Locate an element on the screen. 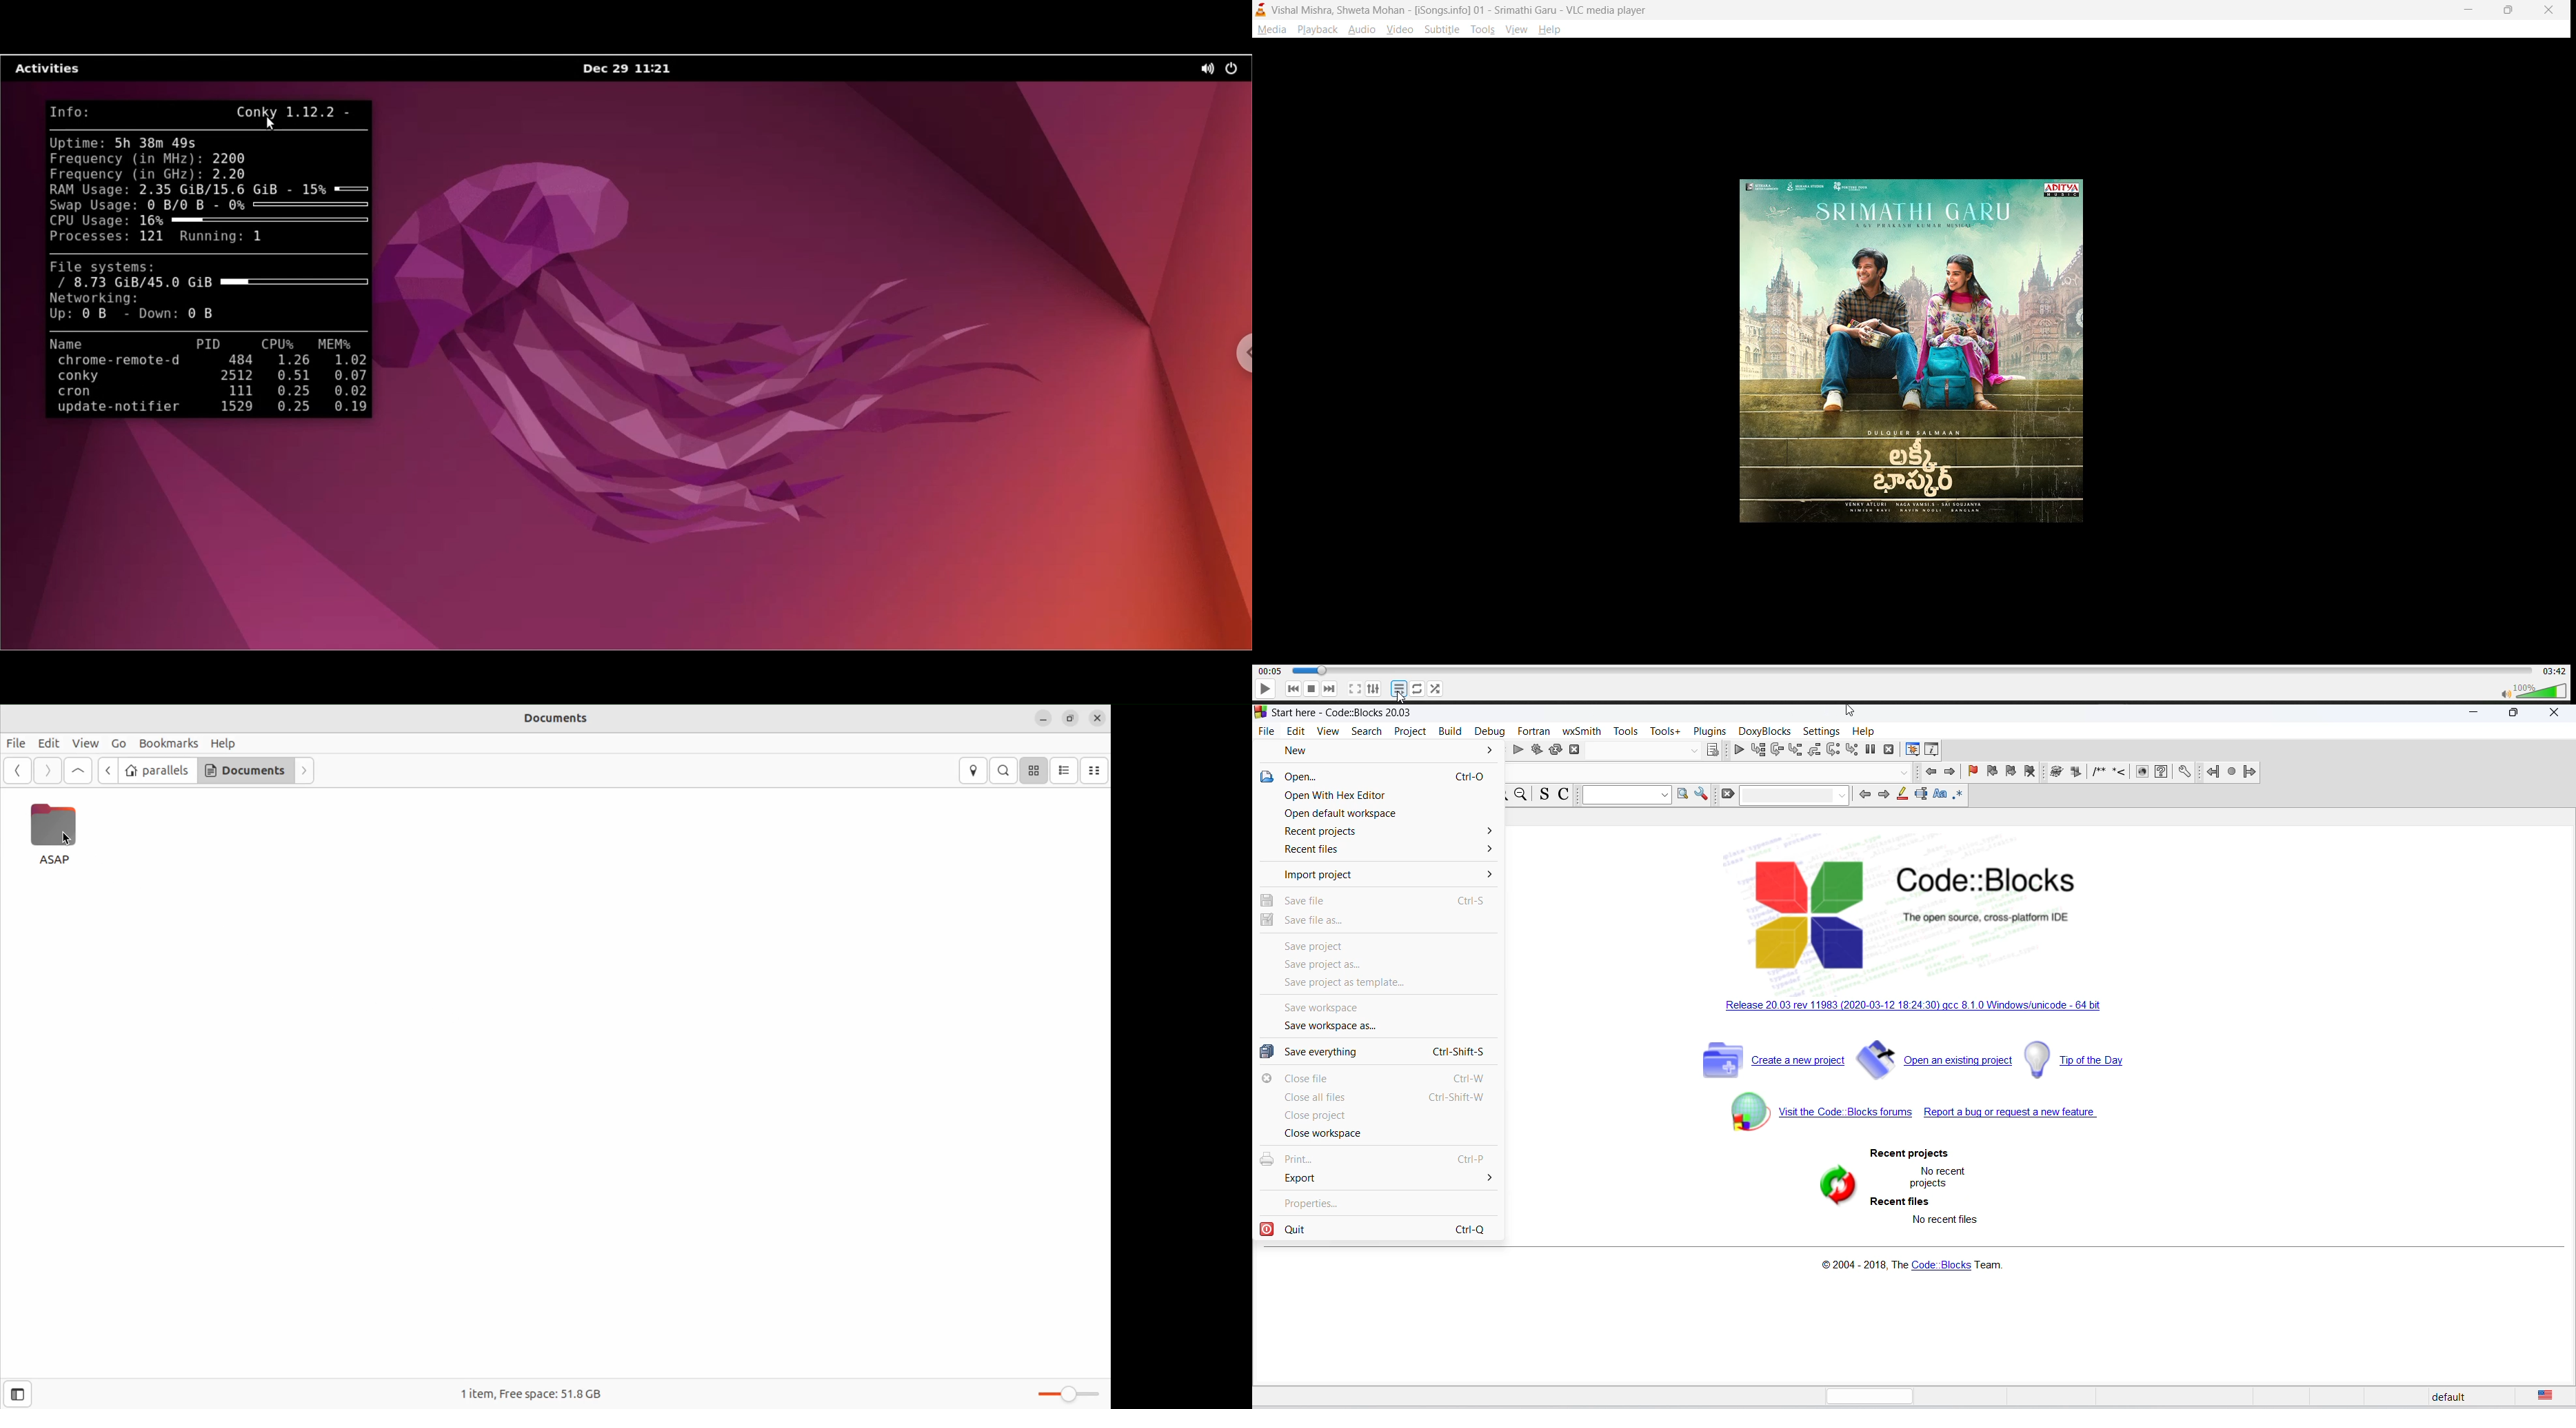 The width and height of the screenshot is (2576, 1428). subtitle is located at coordinates (1442, 29).